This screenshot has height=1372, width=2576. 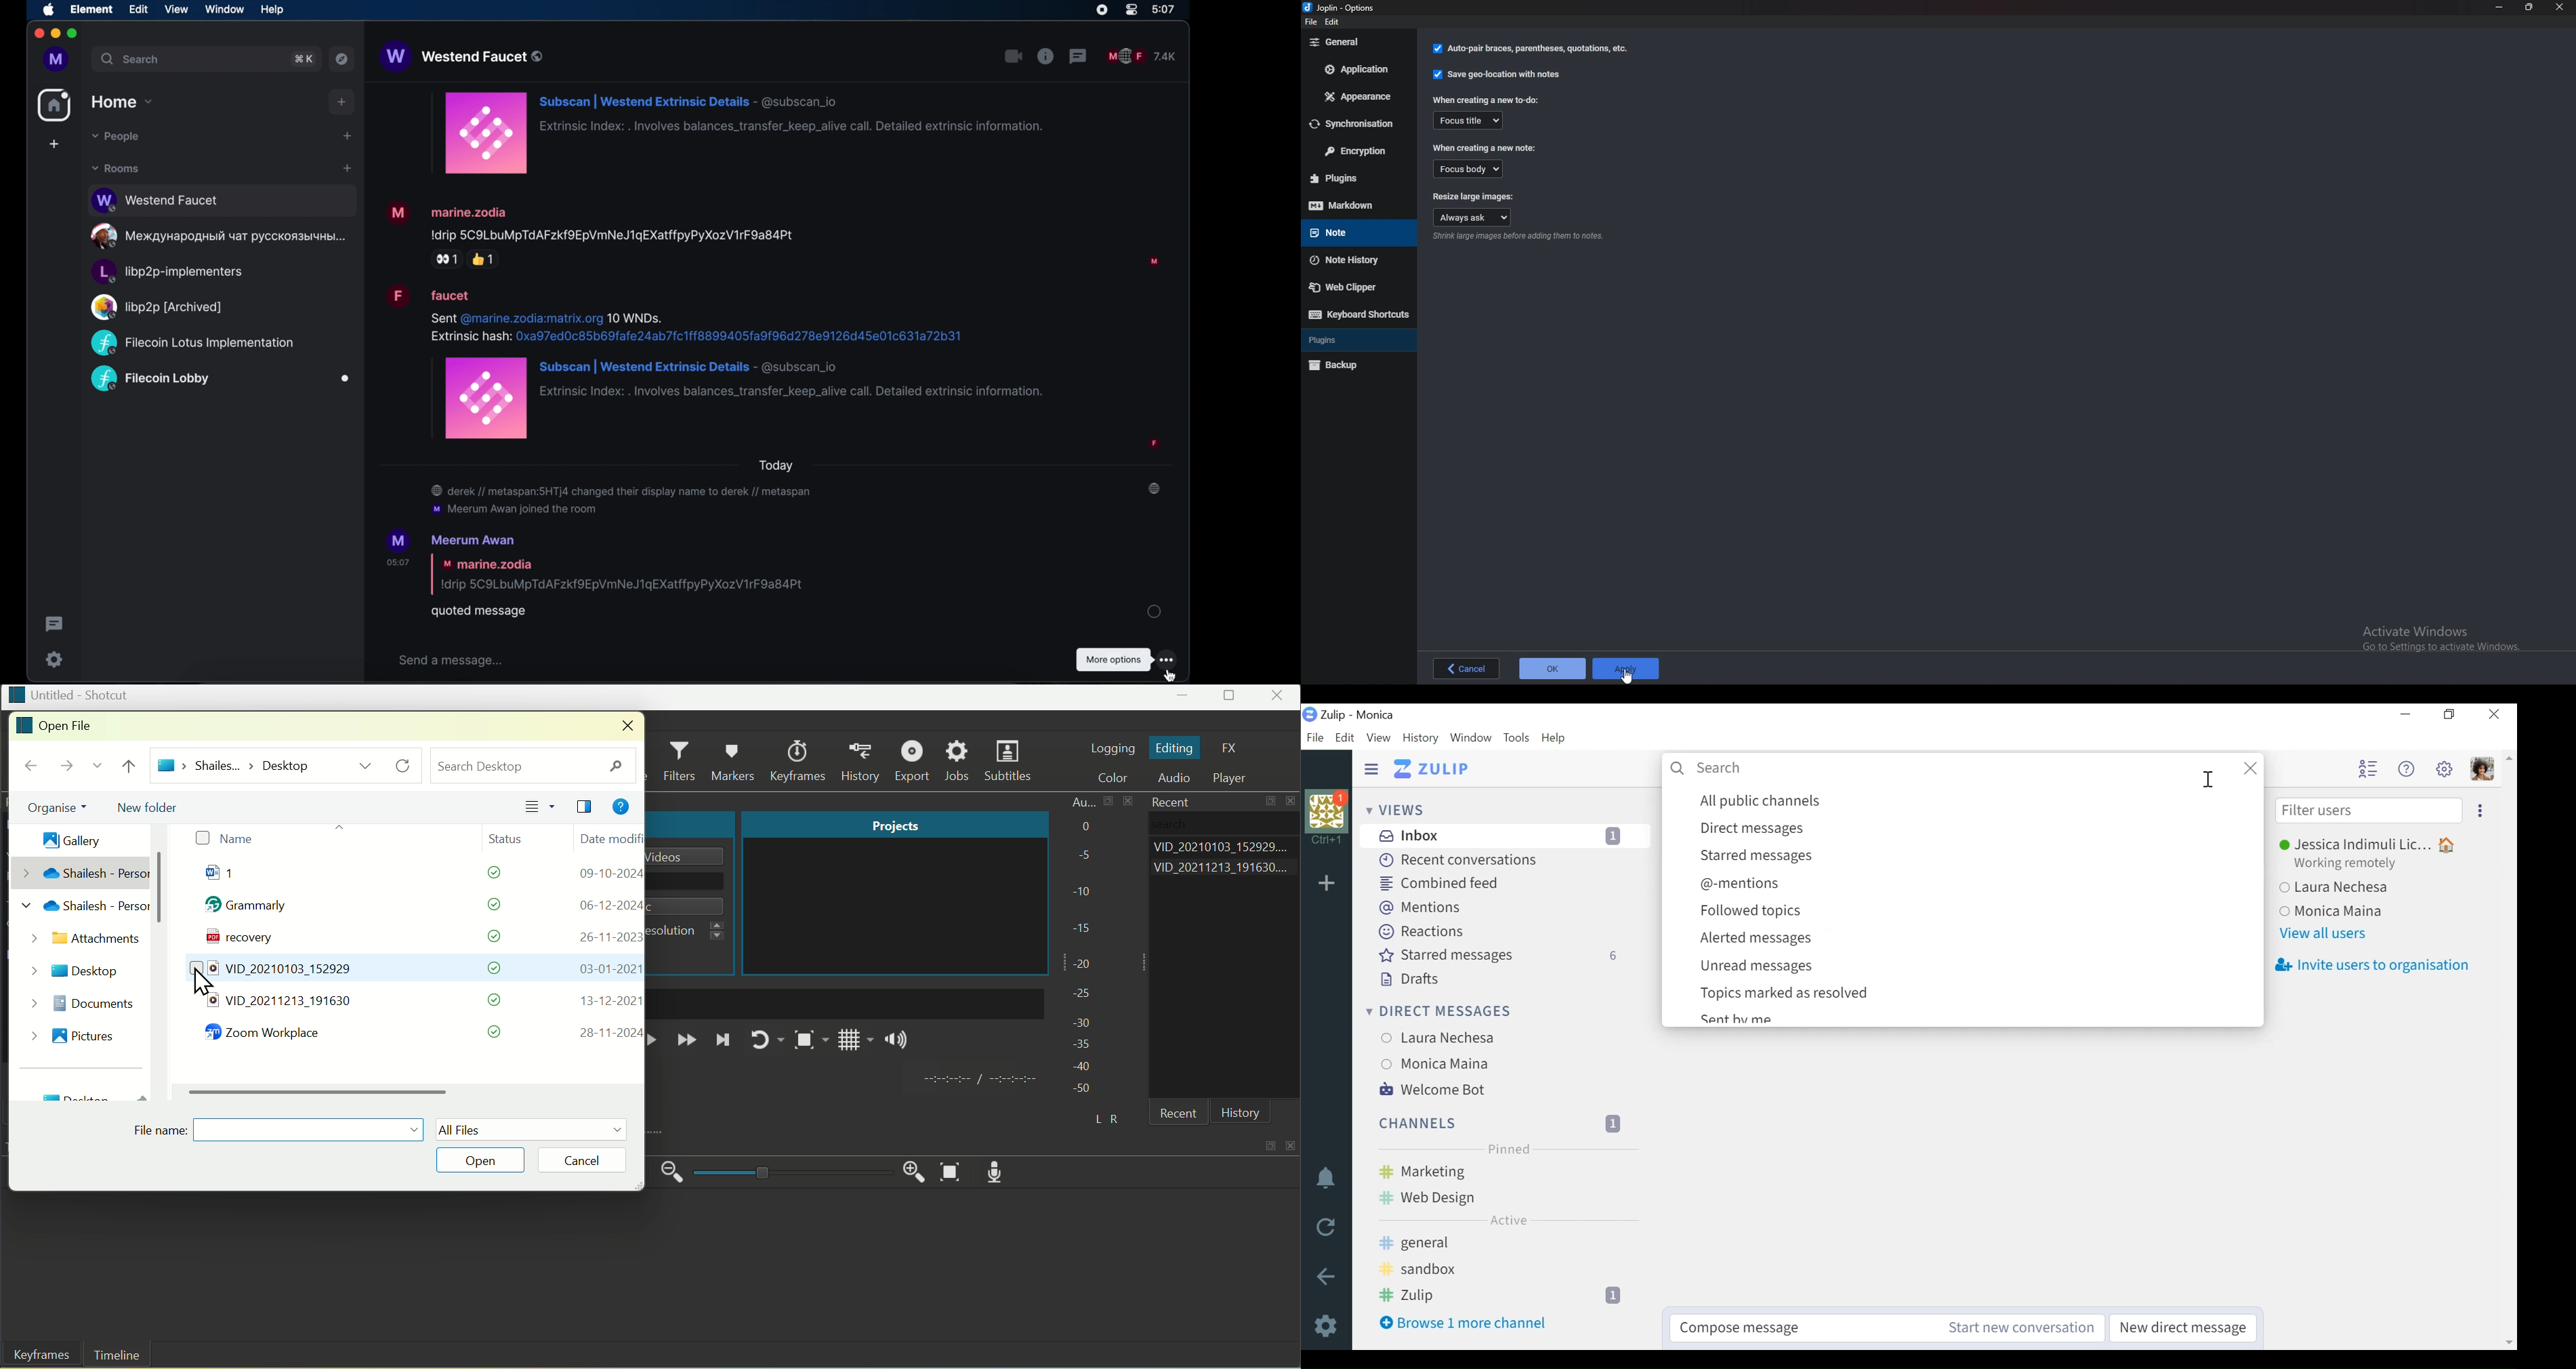 What do you see at coordinates (38, 34) in the screenshot?
I see `close` at bounding box center [38, 34].